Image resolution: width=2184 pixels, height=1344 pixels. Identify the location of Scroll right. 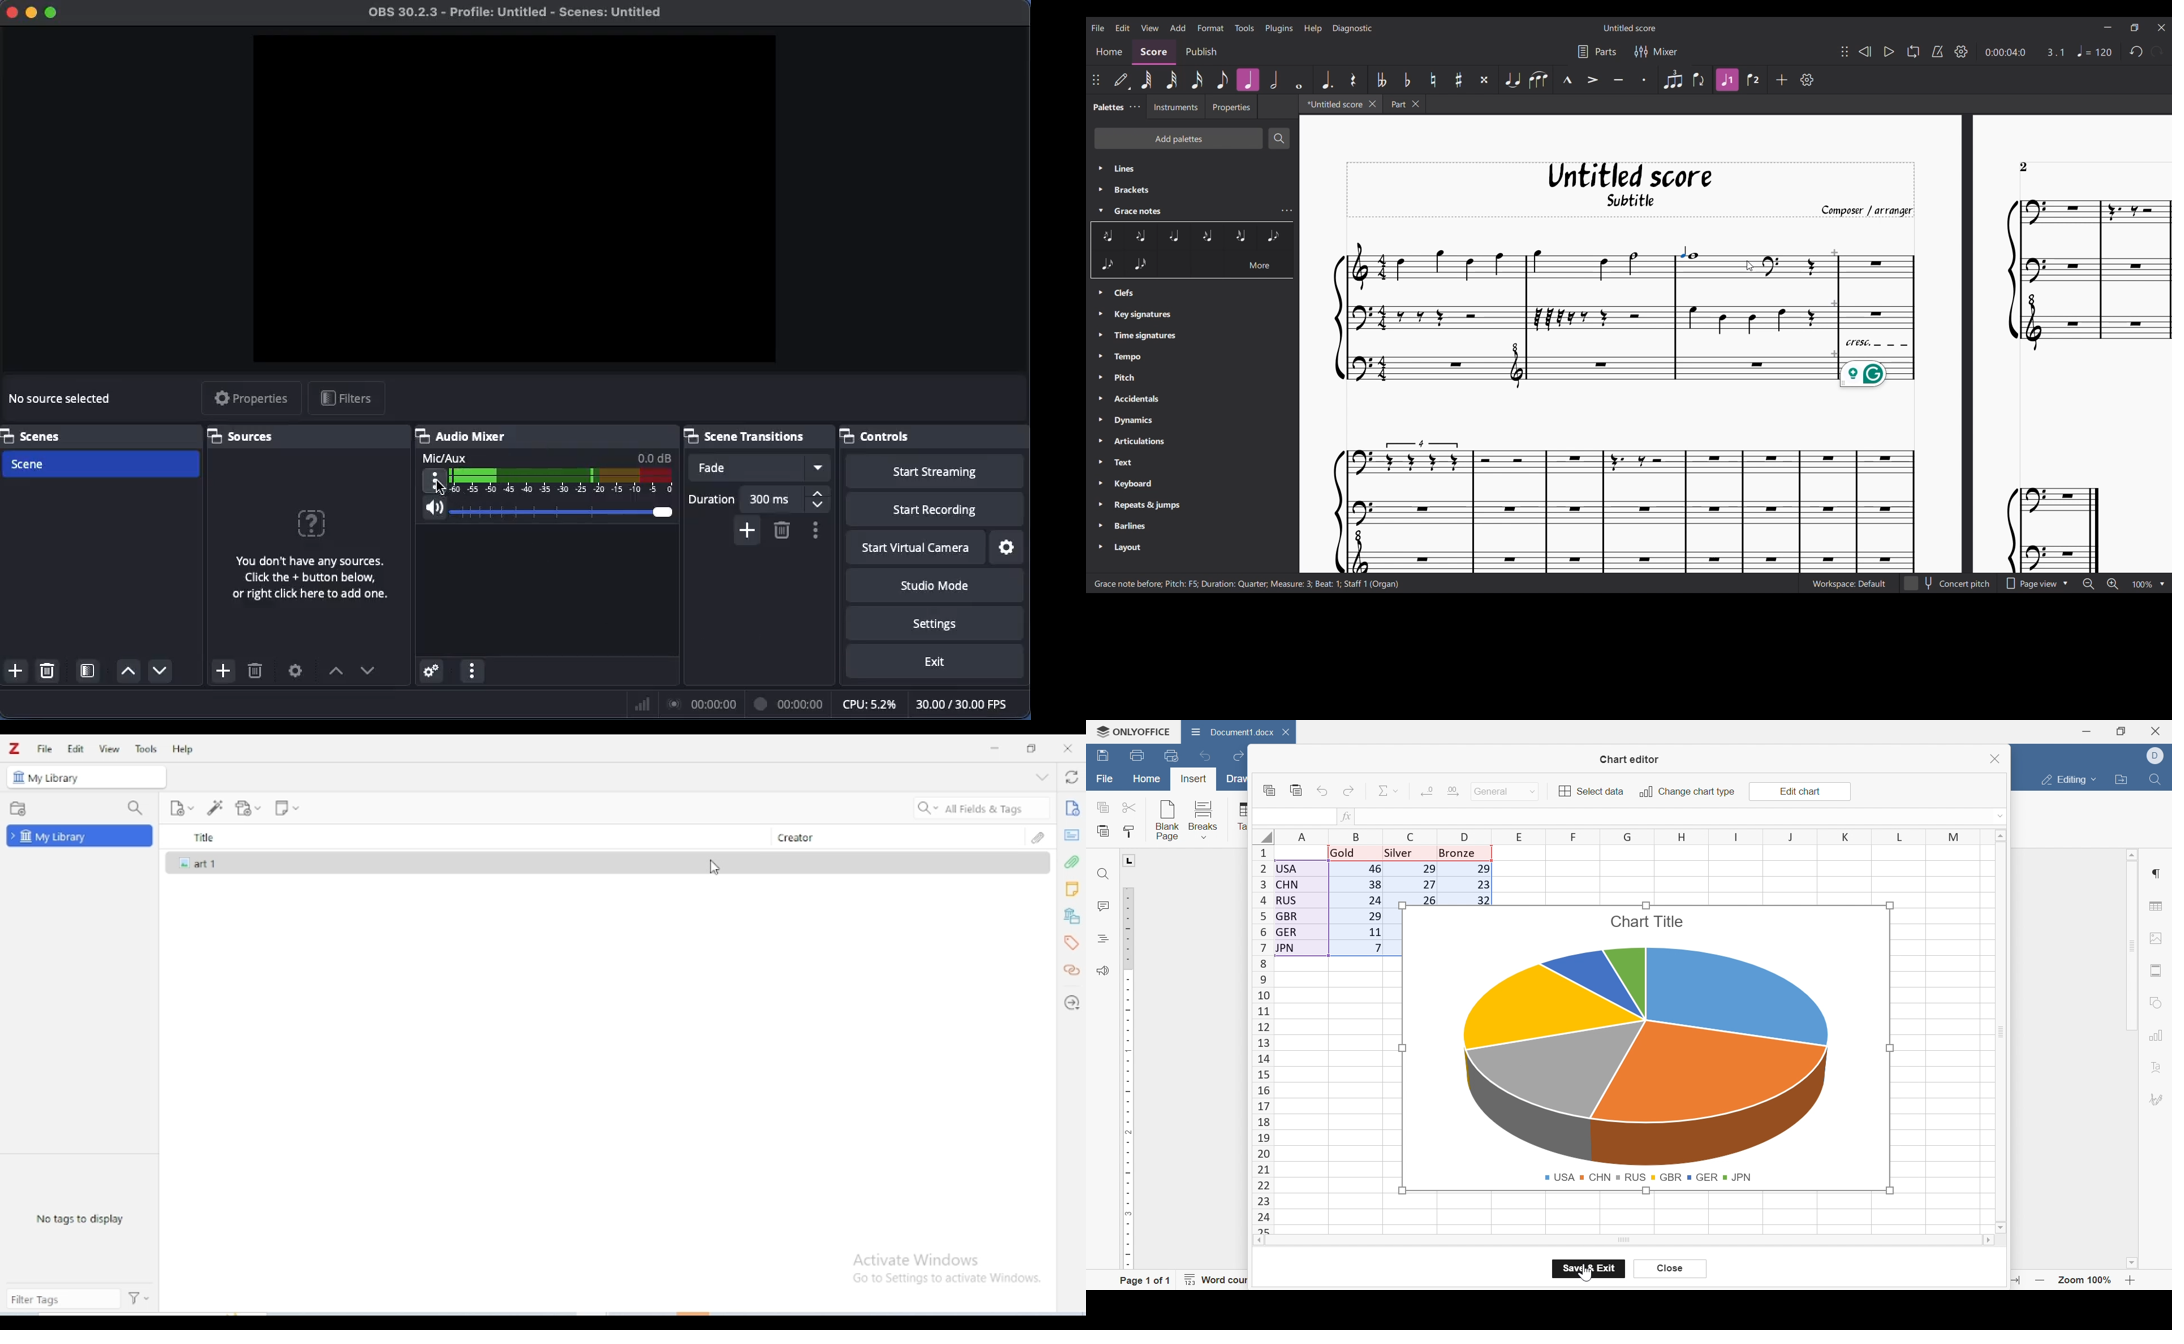
(1257, 1242).